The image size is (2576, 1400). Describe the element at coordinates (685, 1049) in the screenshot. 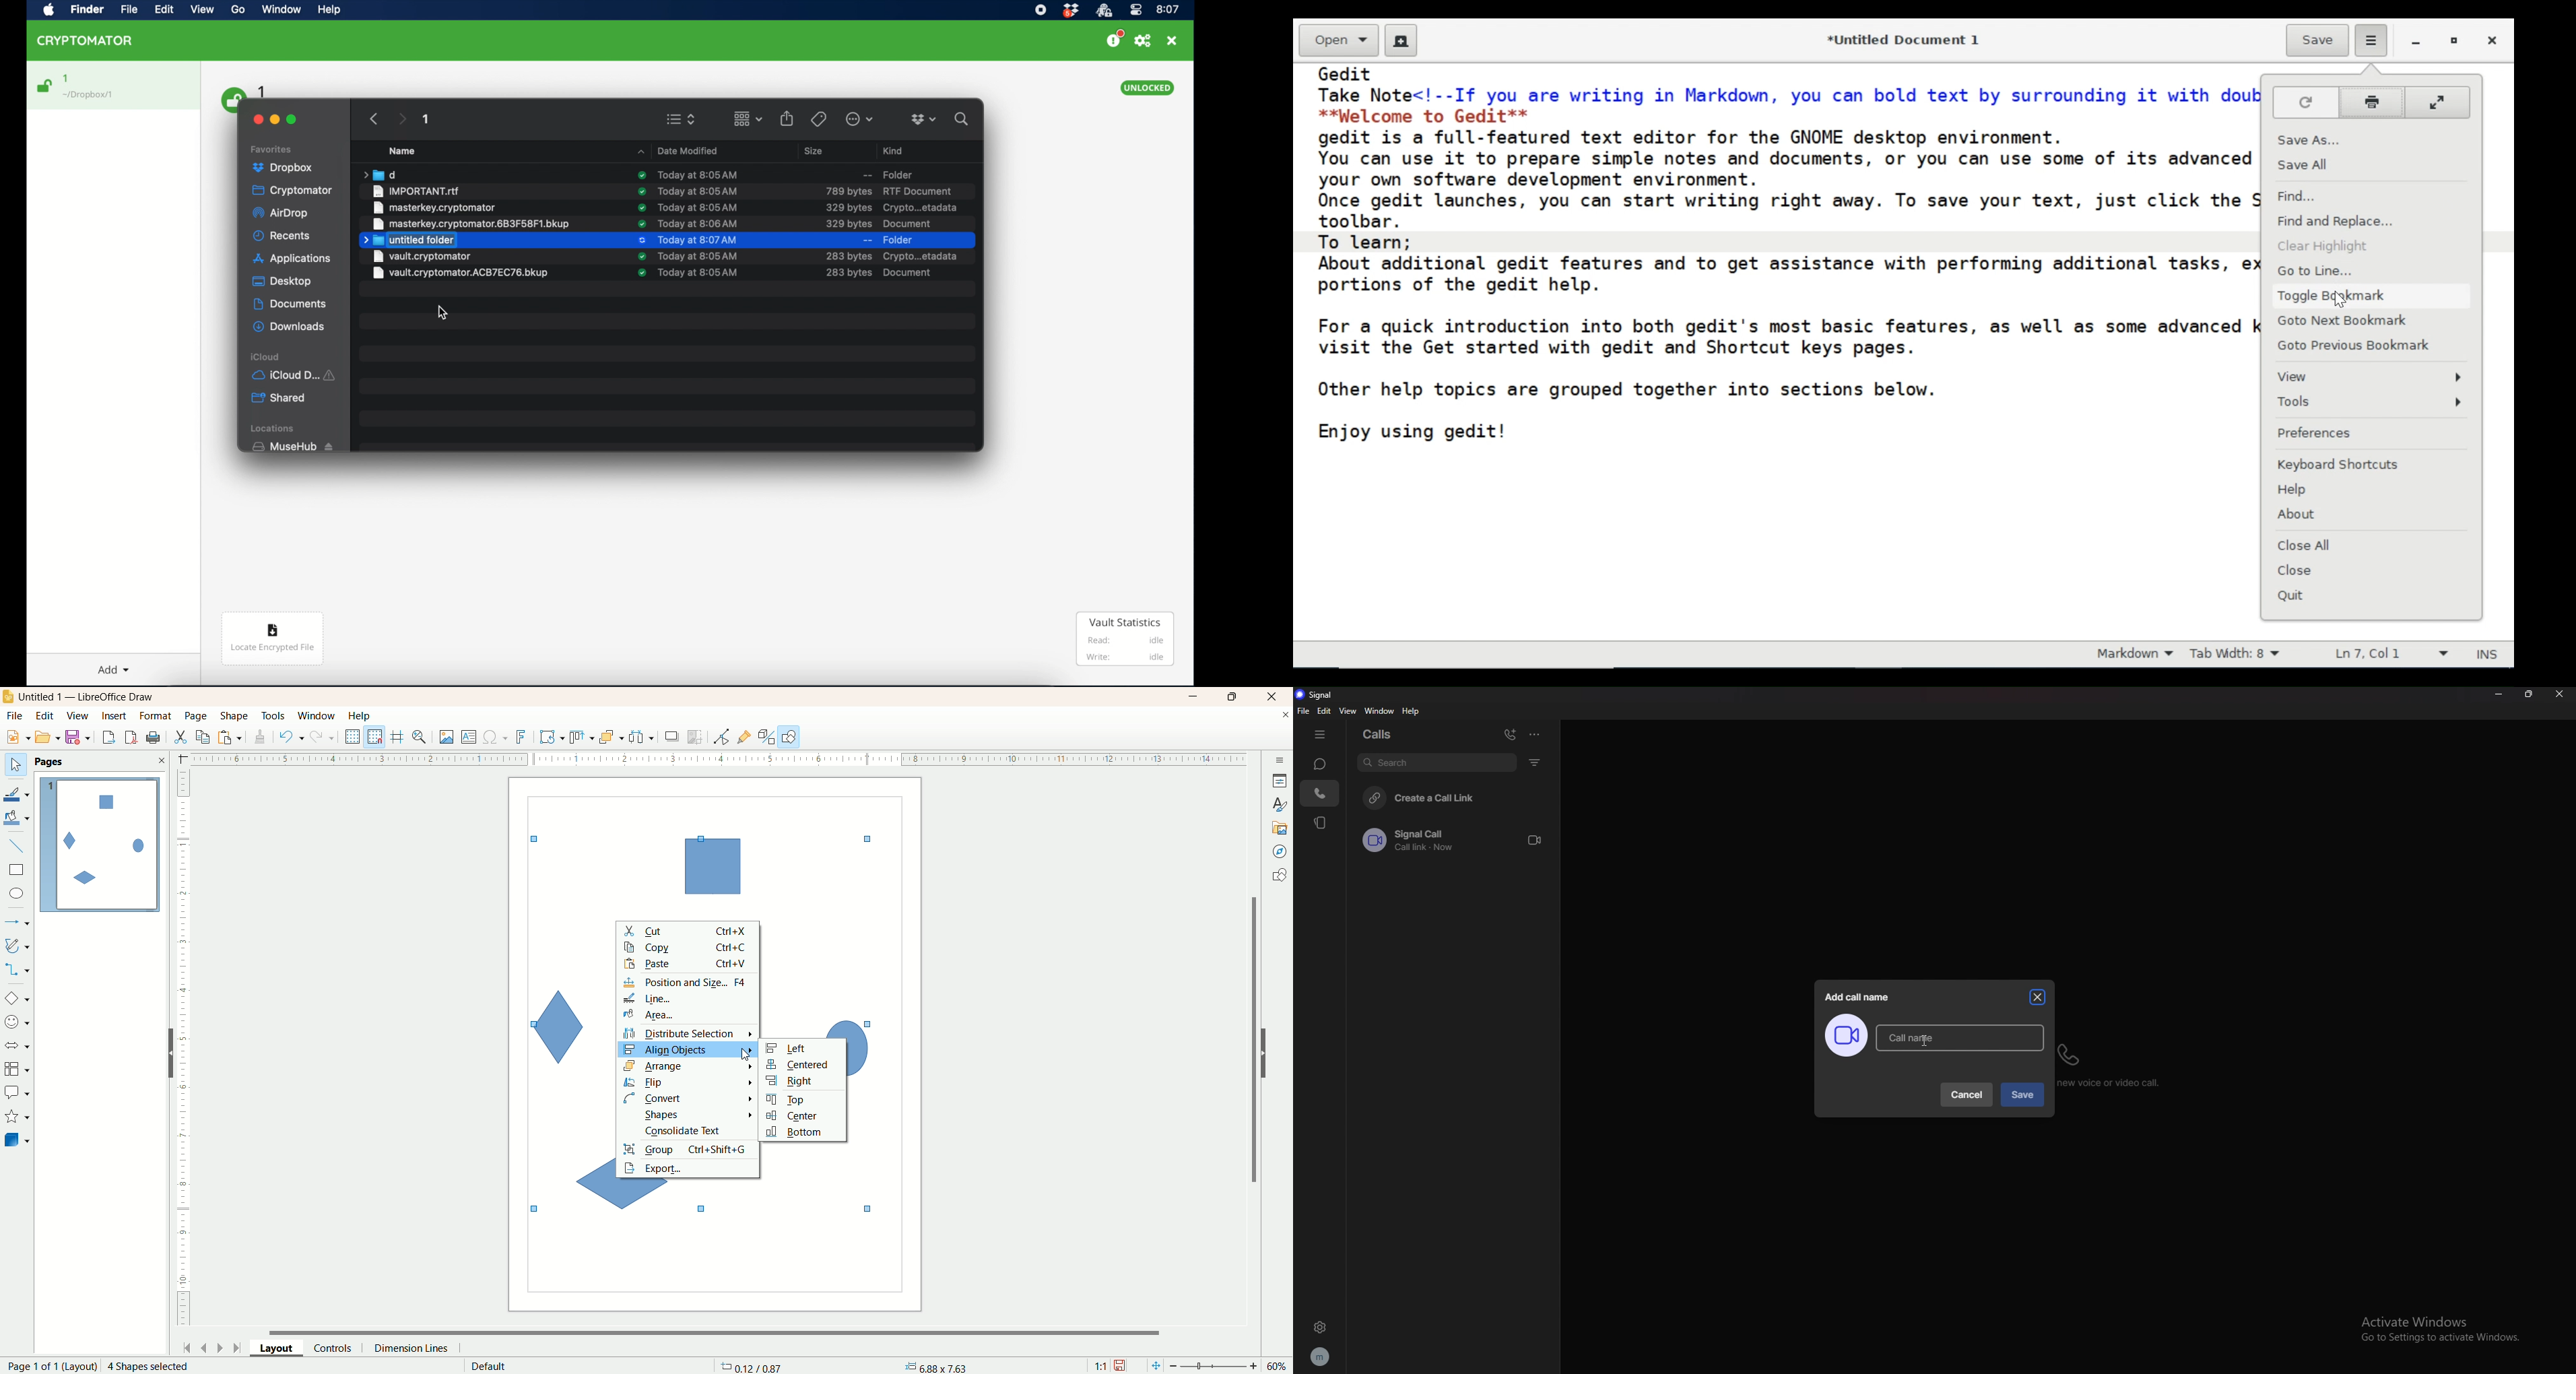

I see `align object` at that location.